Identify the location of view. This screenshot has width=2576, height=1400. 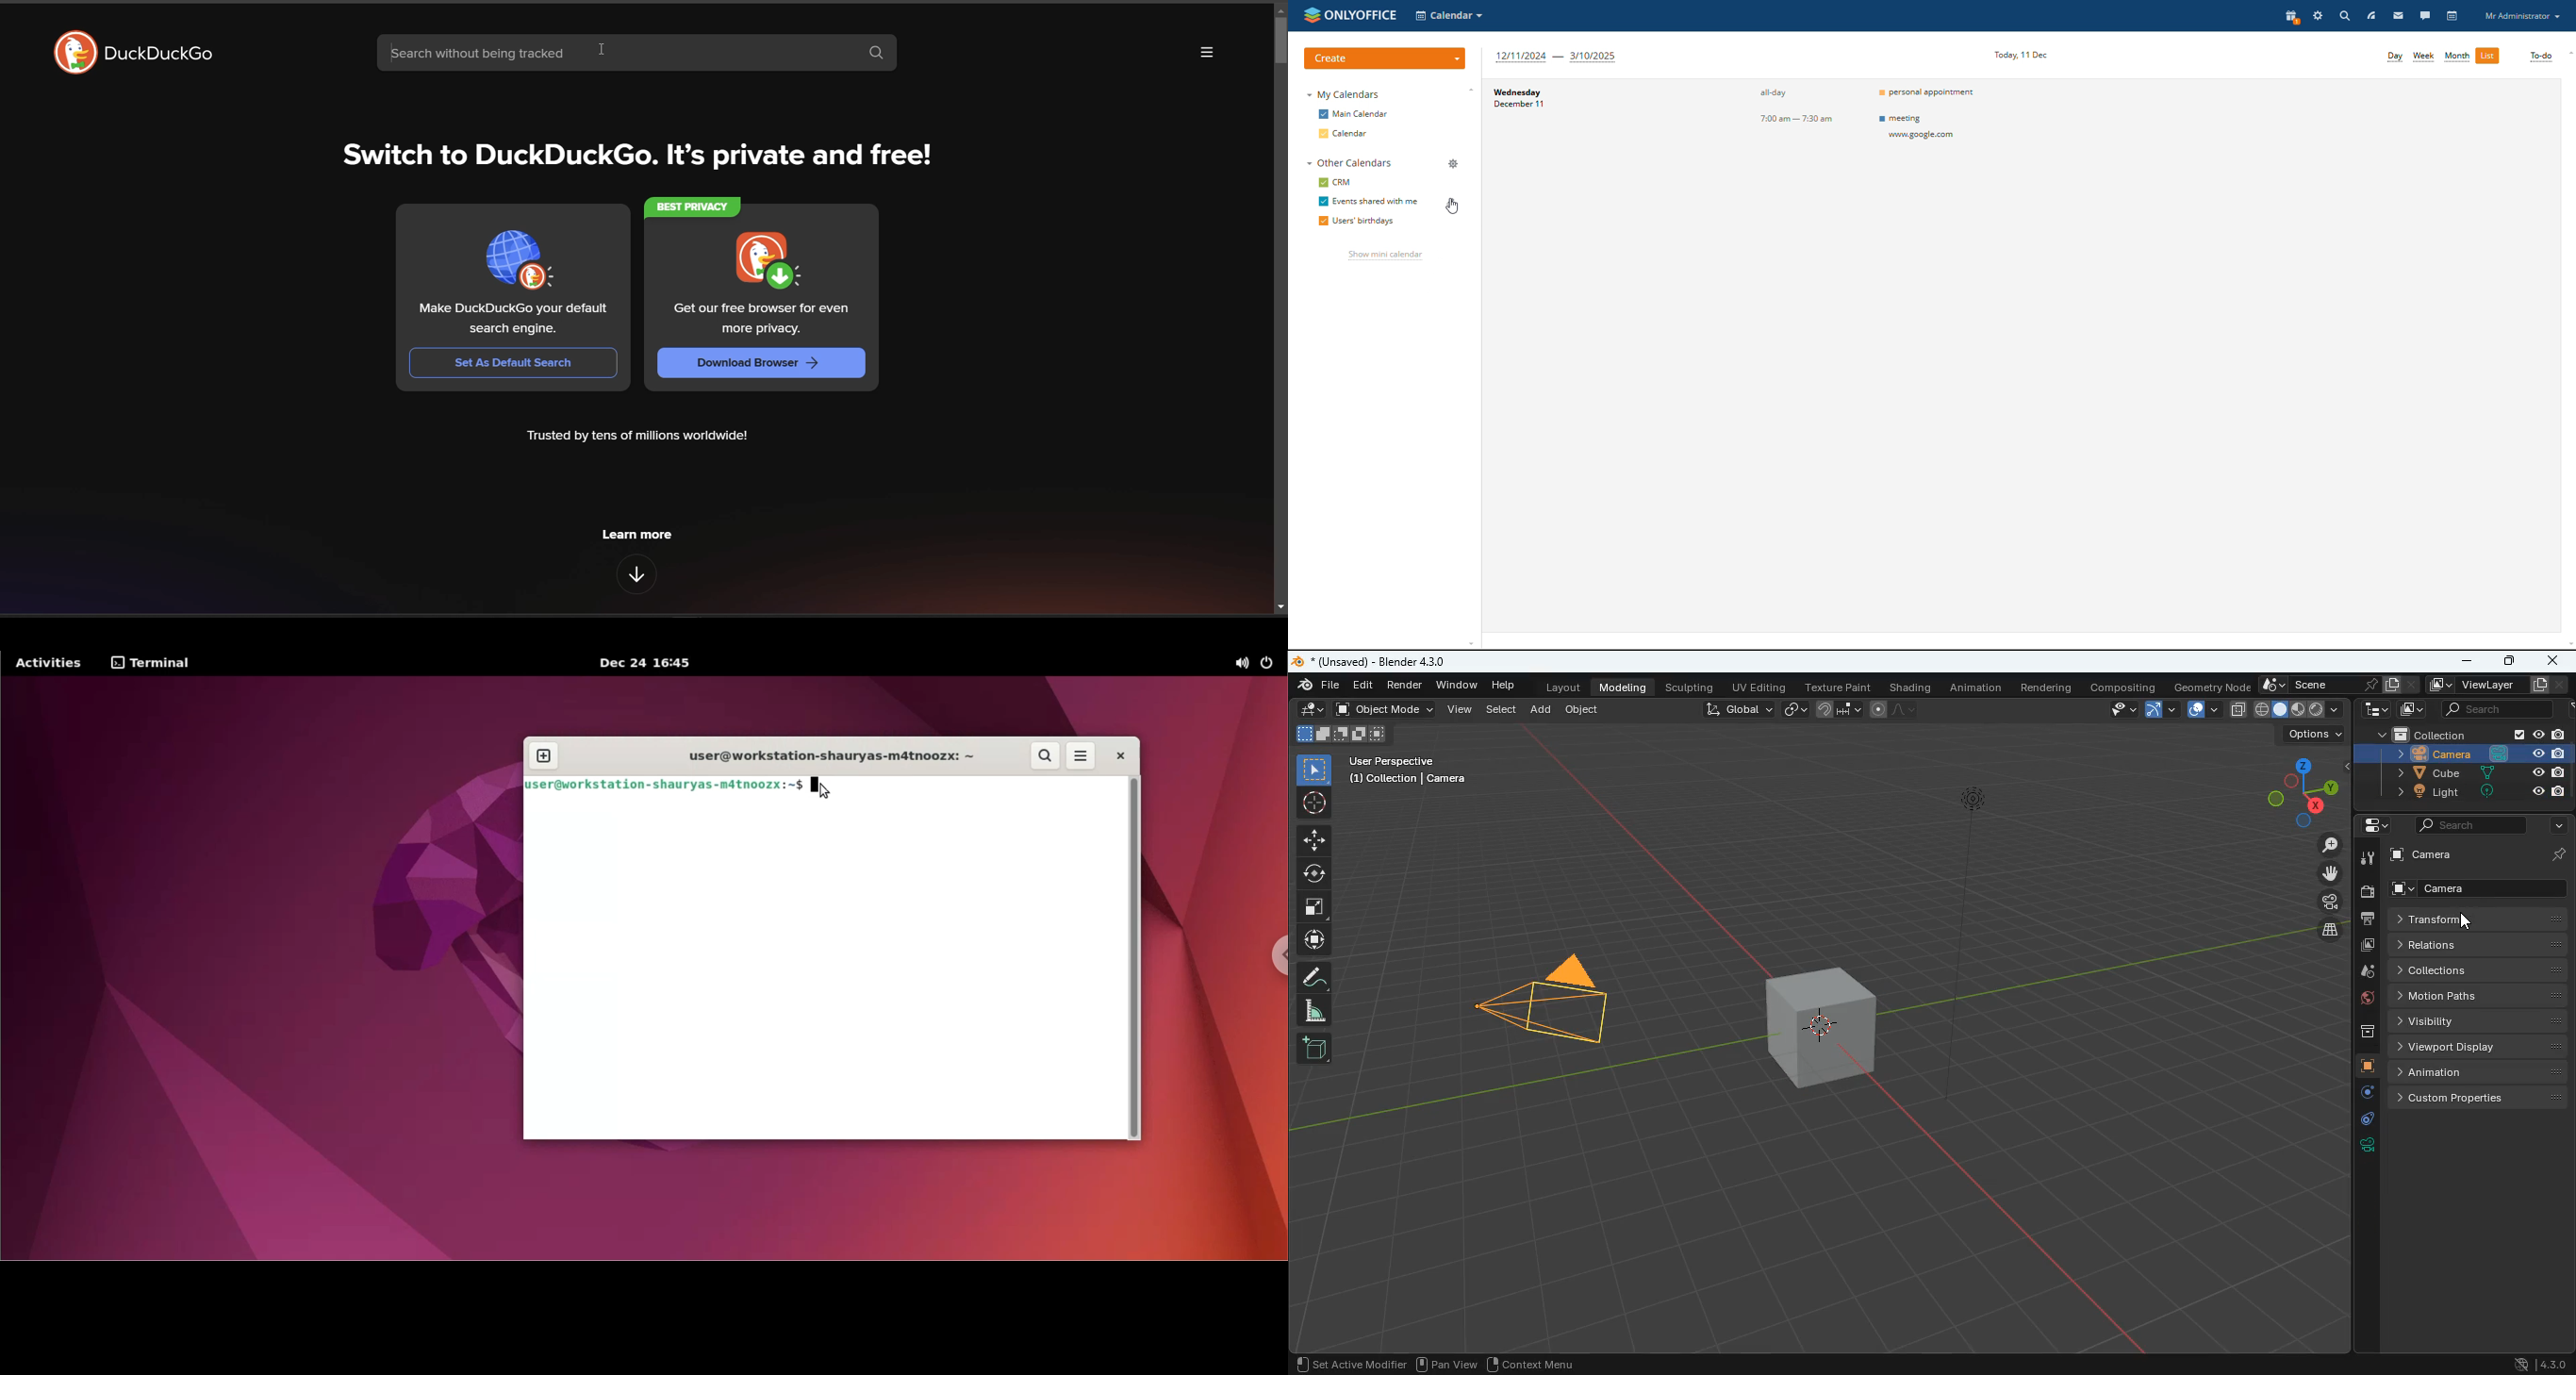
(1461, 712).